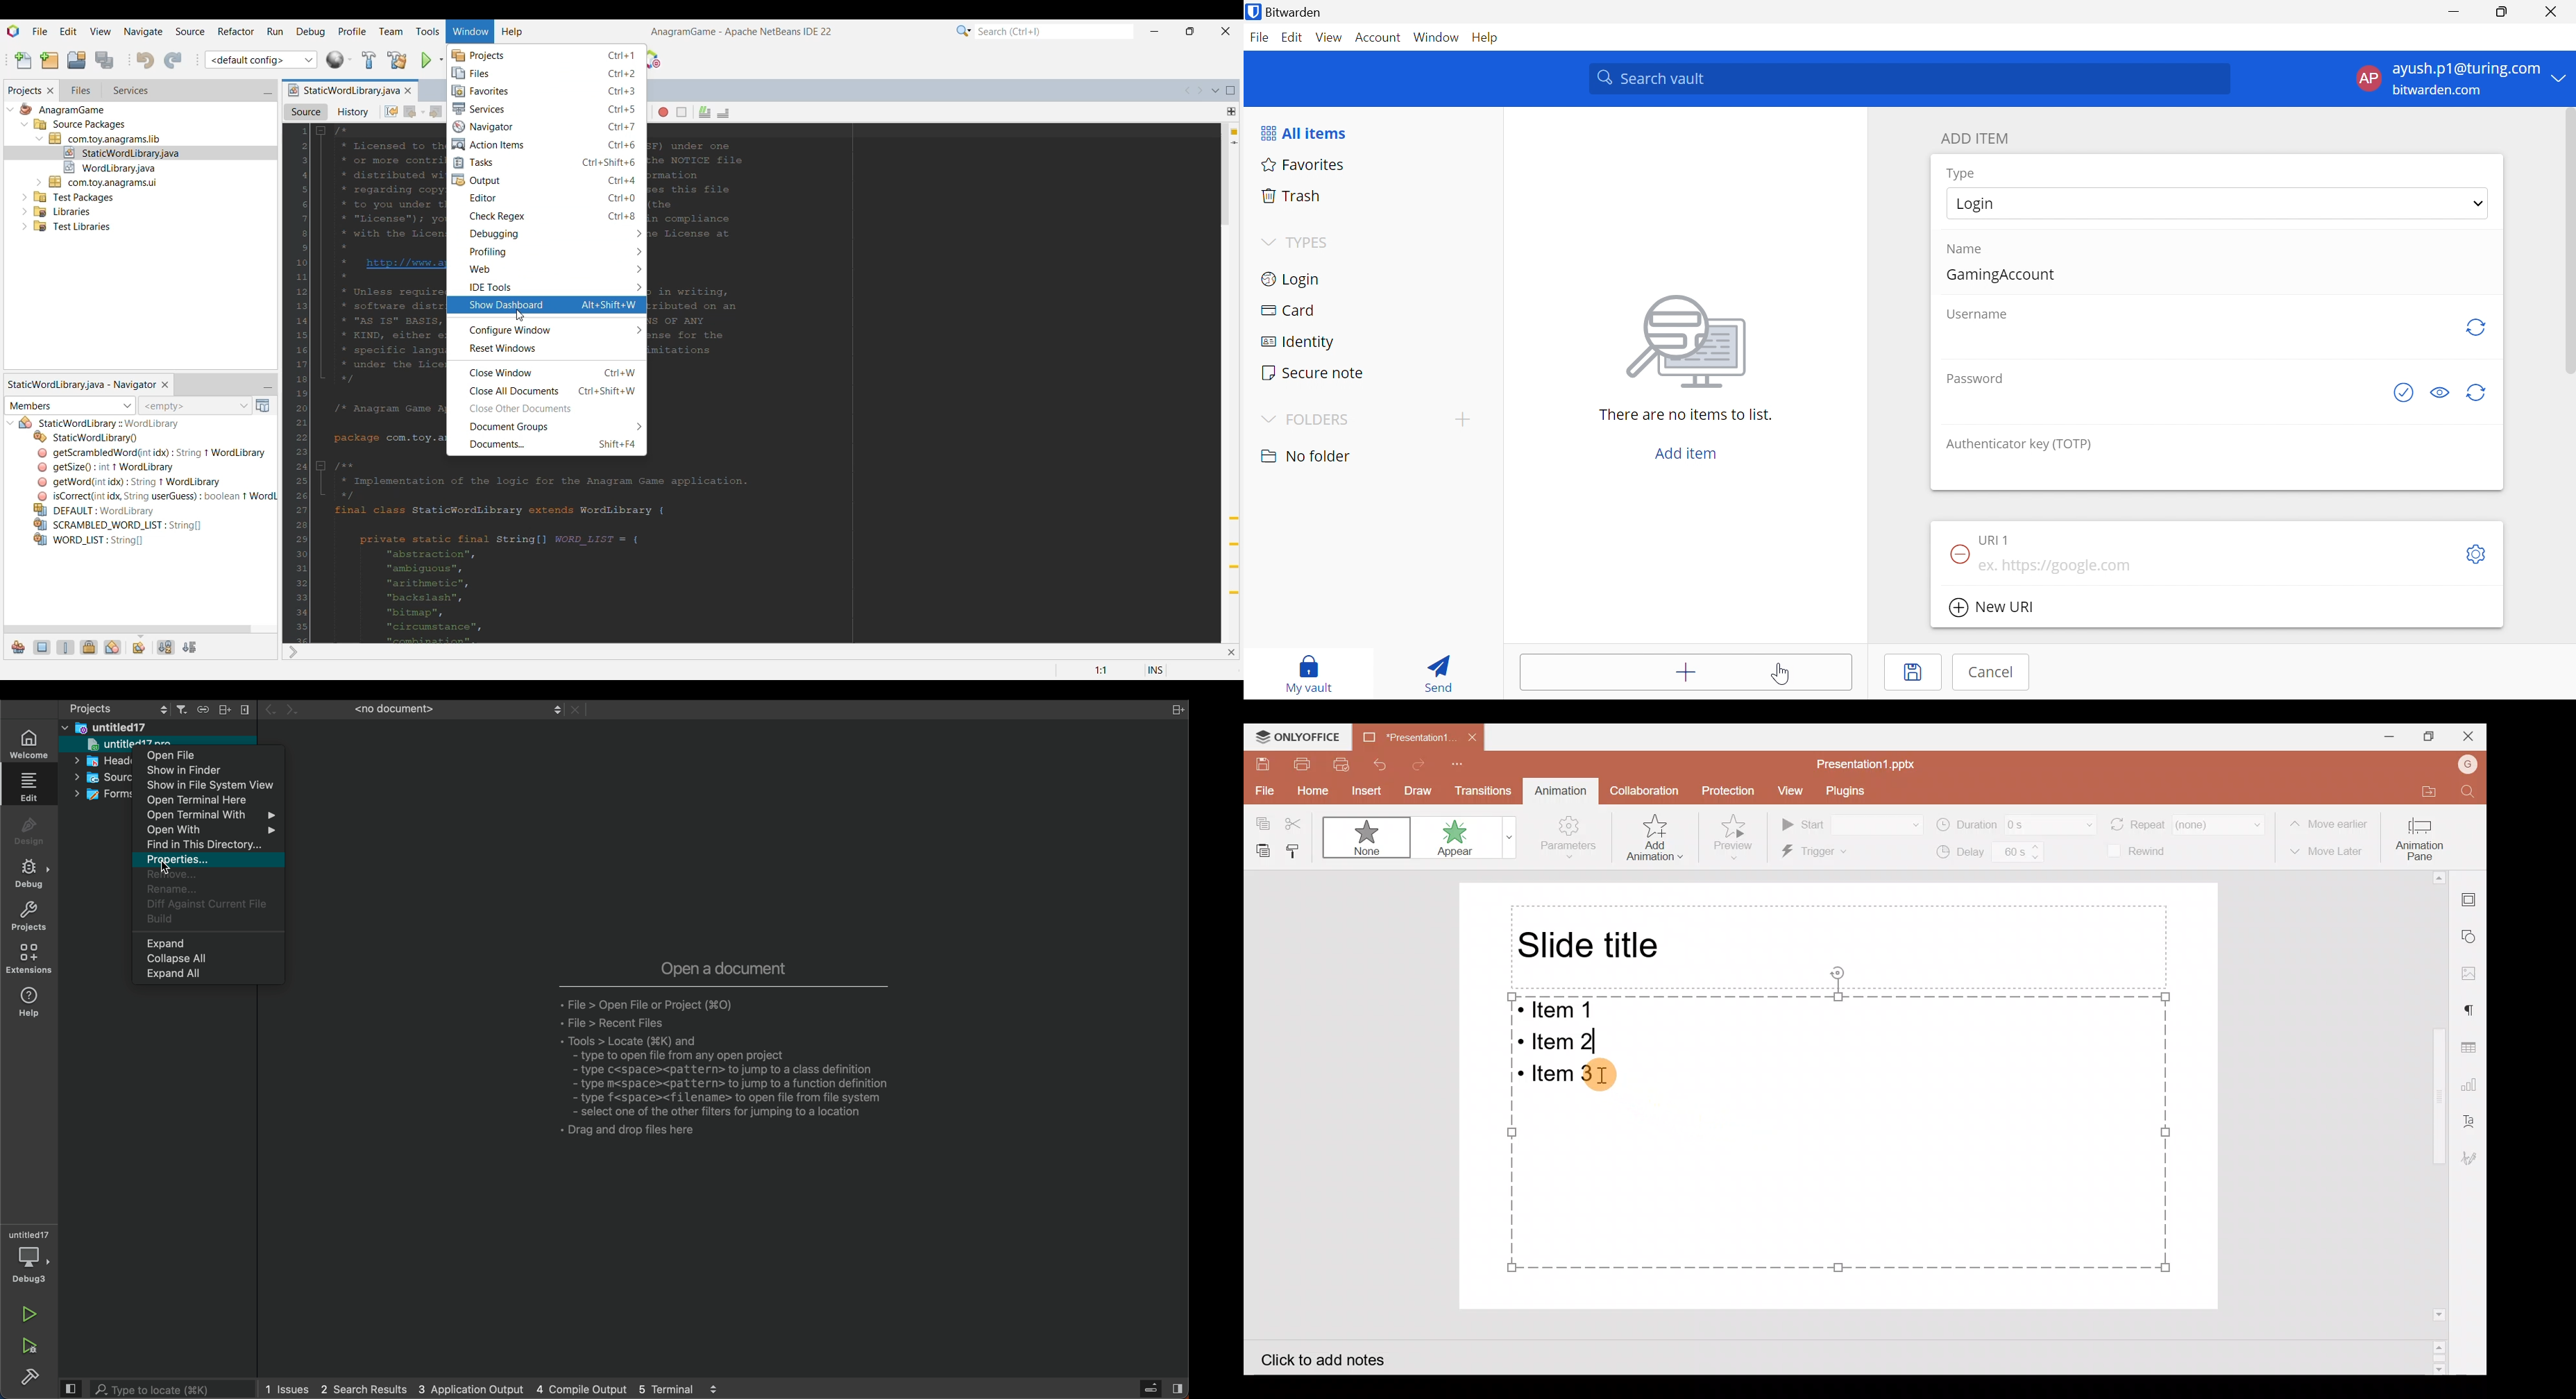 This screenshot has height=1400, width=2576. What do you see at coordinates (2187, 823) in the screenshot?
I see `Repeat` at bounding box center [2187, 823].